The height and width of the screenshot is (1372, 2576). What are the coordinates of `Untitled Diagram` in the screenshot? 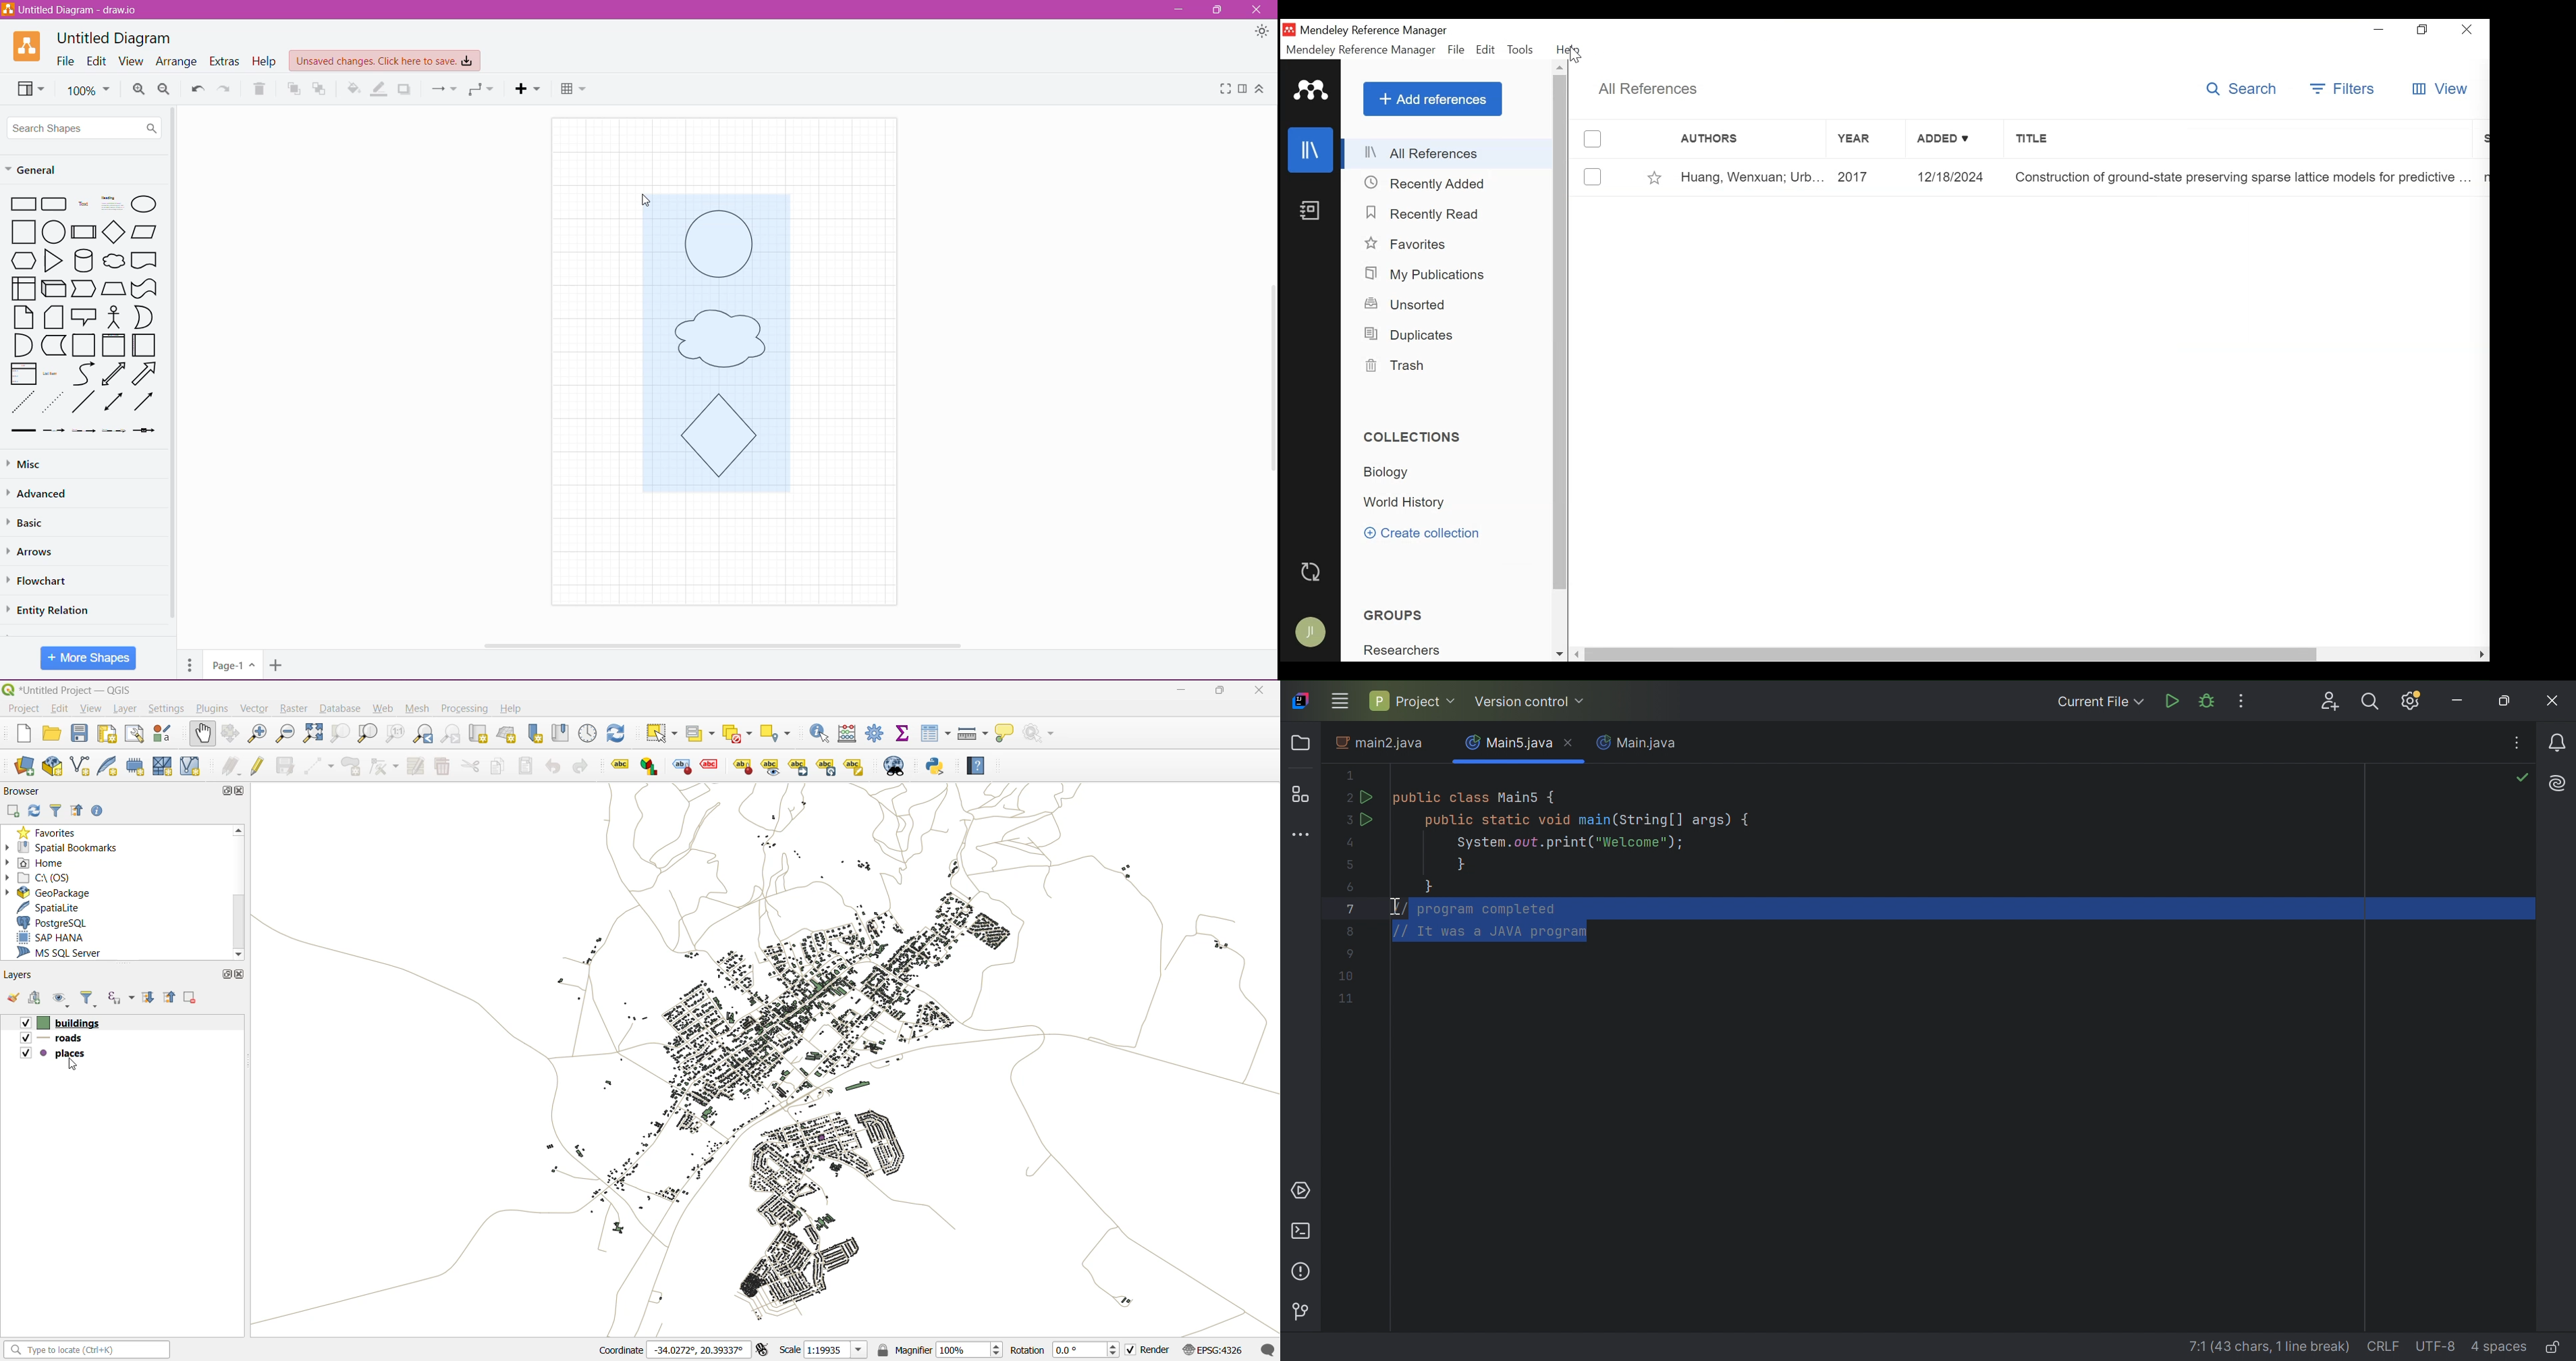 It's located at (114, 38).